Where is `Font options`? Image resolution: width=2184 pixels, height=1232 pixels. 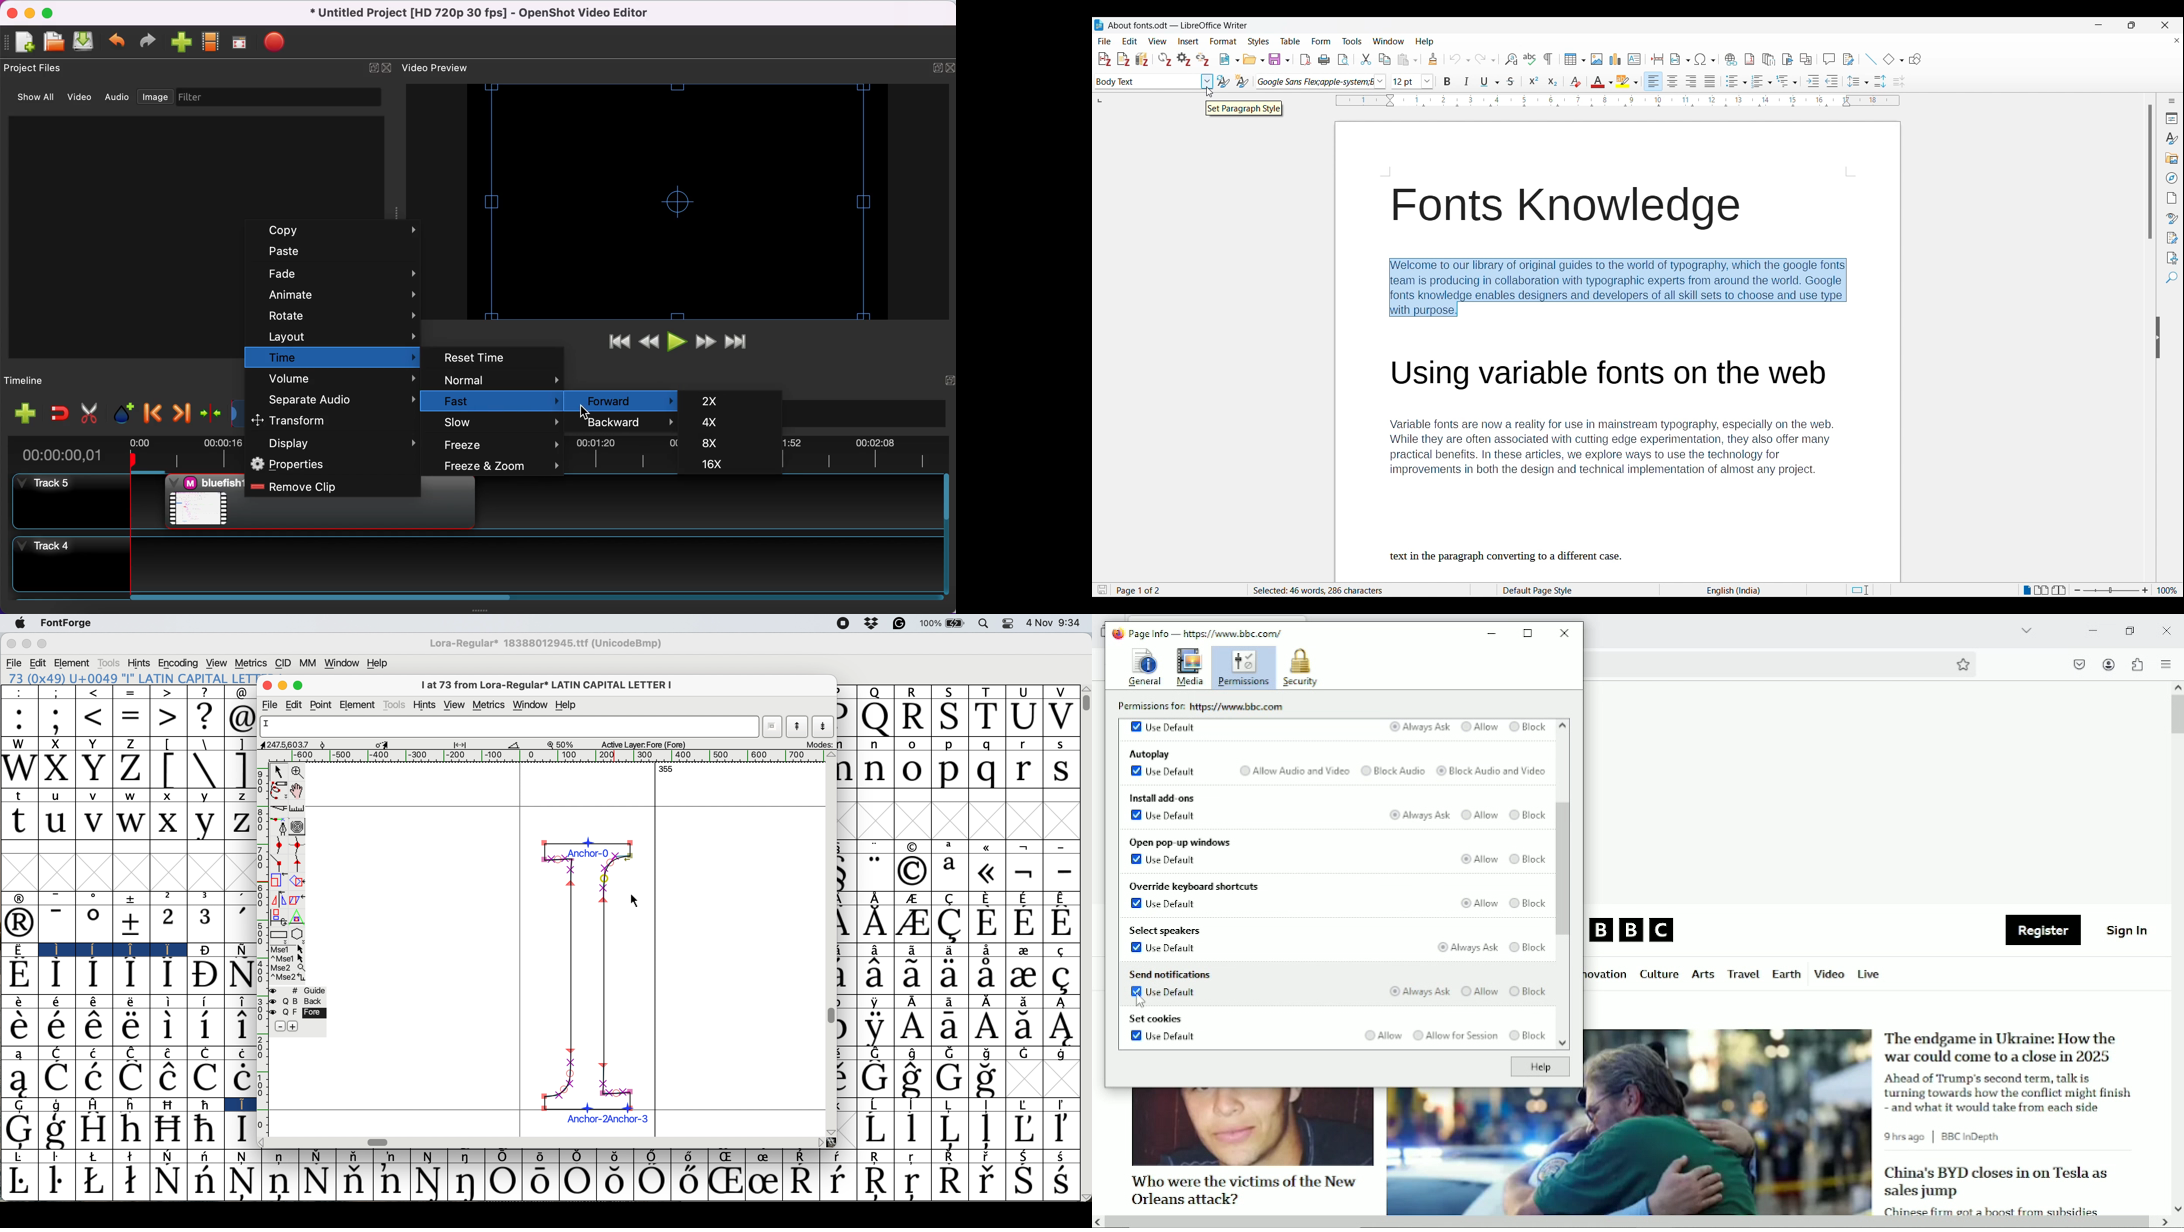 Font options is located at coordinates (1322, 81).